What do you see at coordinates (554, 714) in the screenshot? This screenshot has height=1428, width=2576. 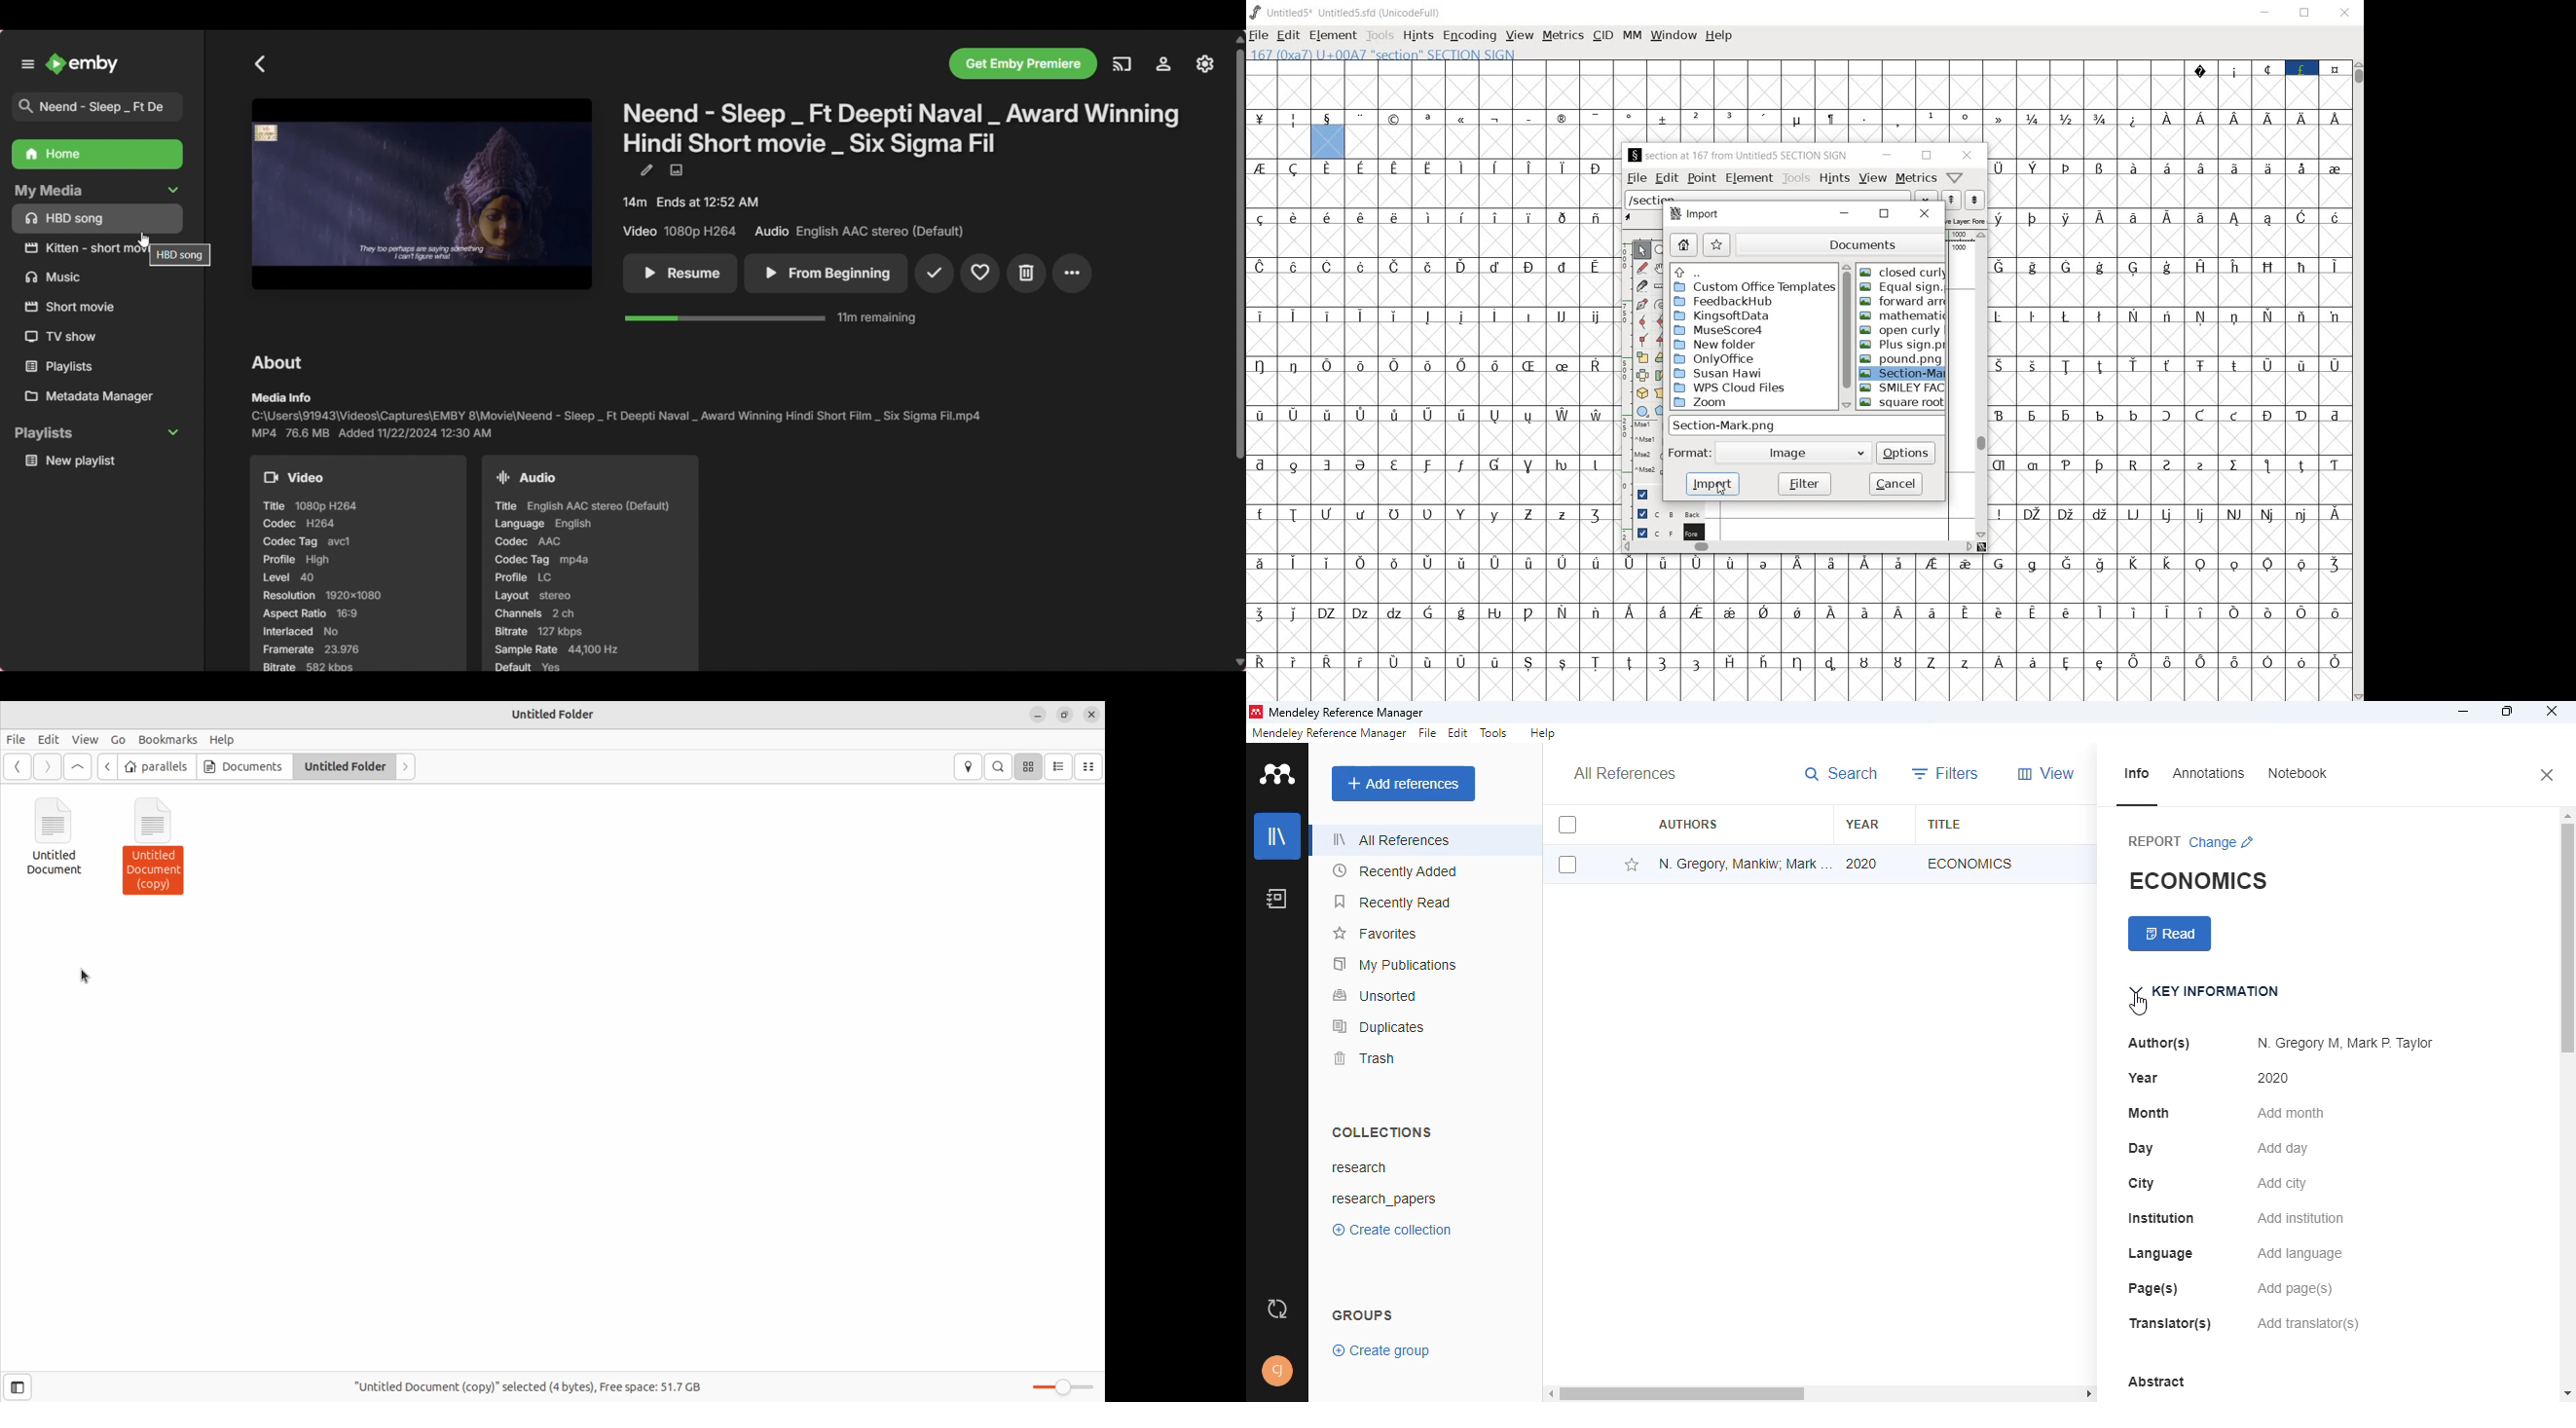 I see `Untitled Folder` at bounding box center [554, 714].